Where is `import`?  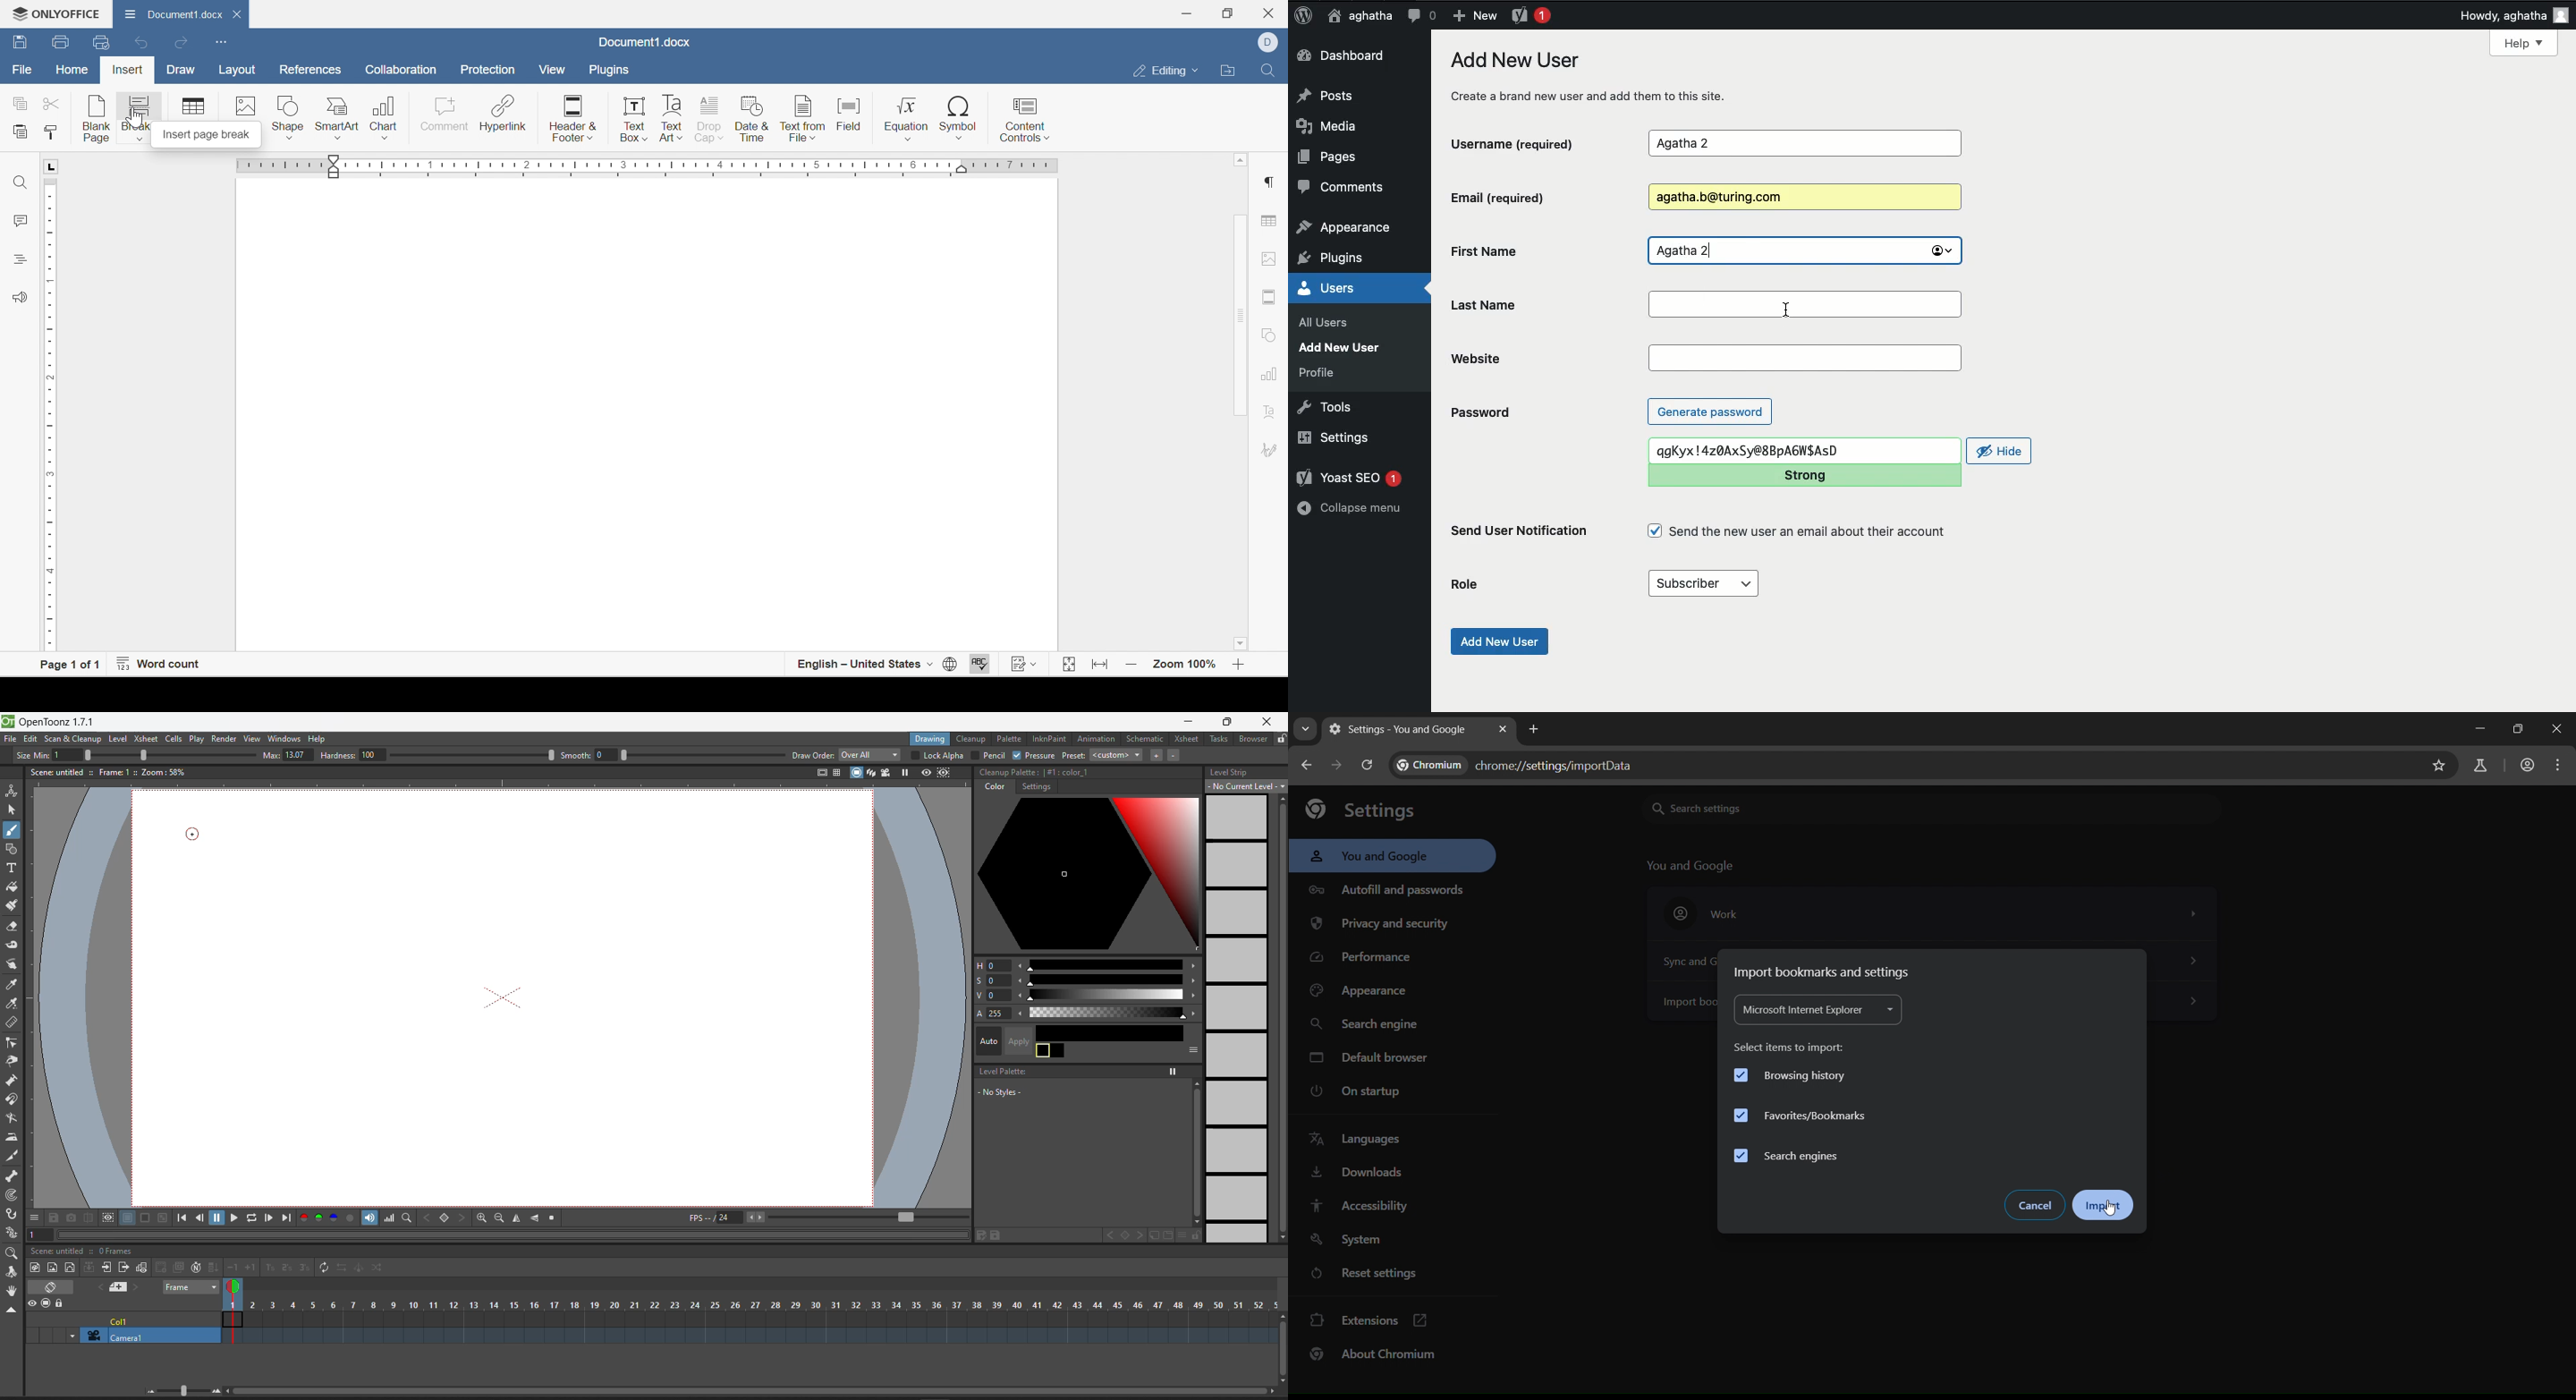 import is located at coordinates (2105, 1204).